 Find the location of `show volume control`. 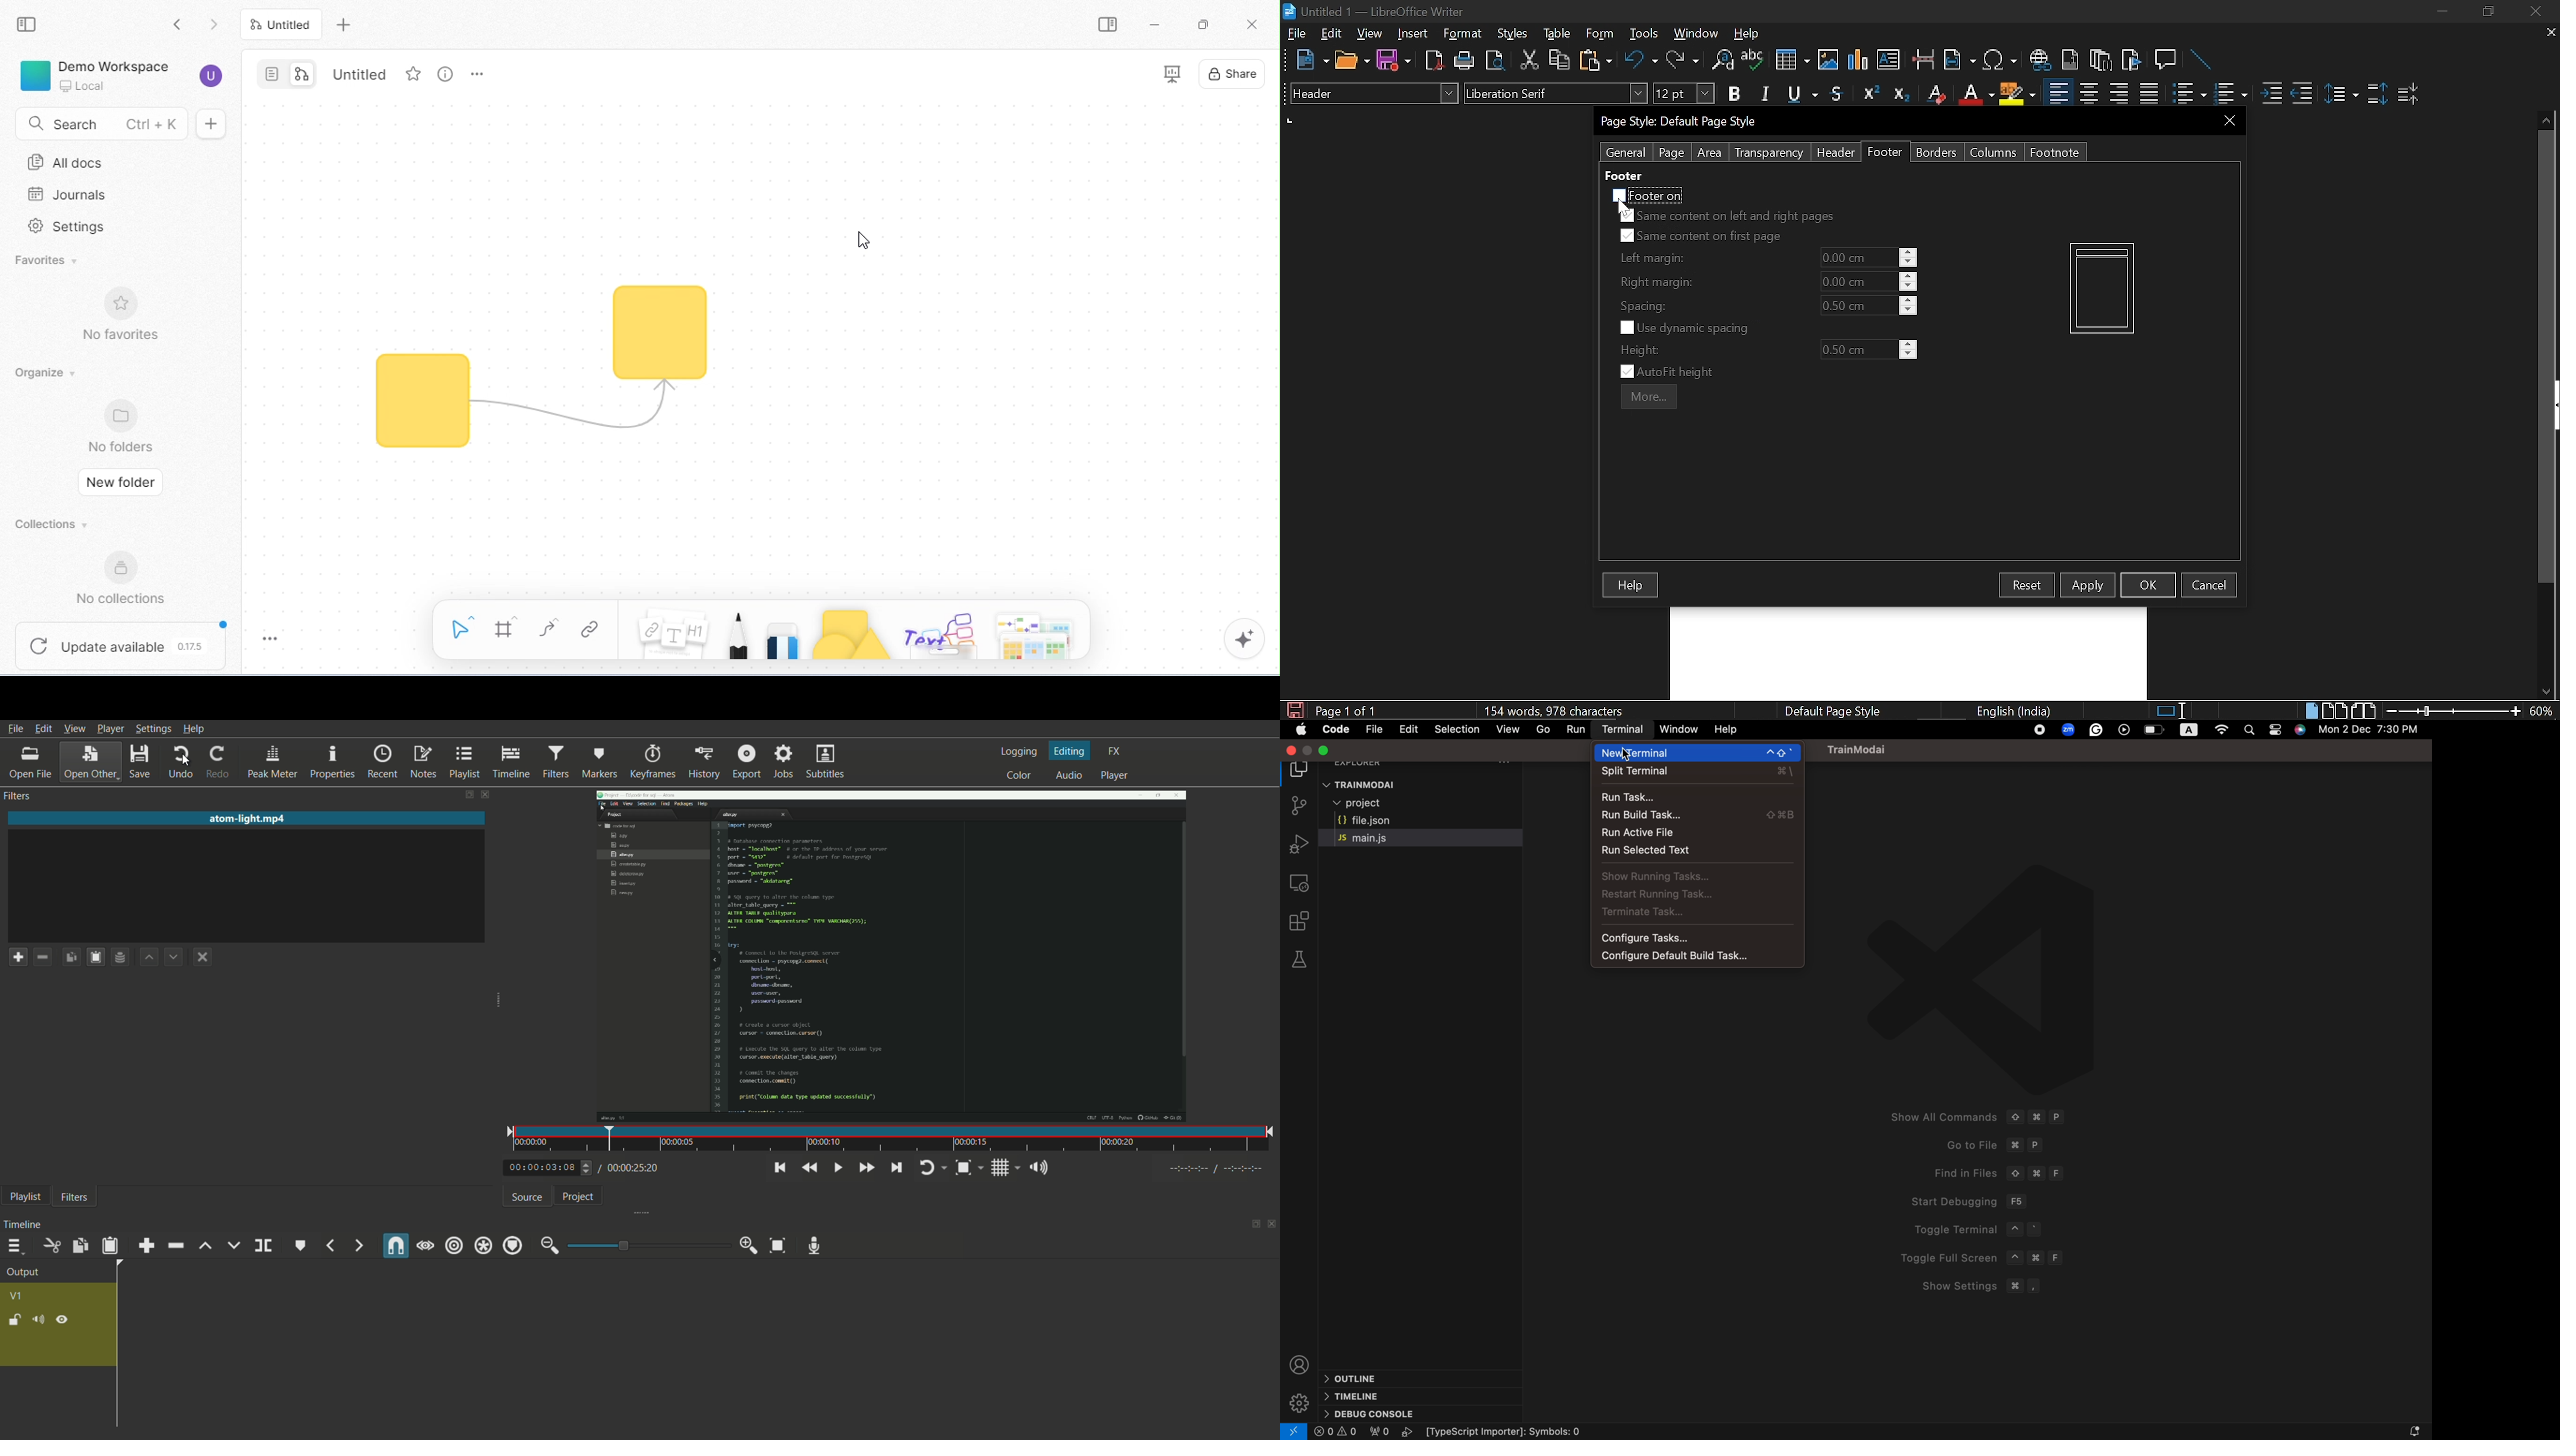

show volume control is located at coordinates (1039, 1168).